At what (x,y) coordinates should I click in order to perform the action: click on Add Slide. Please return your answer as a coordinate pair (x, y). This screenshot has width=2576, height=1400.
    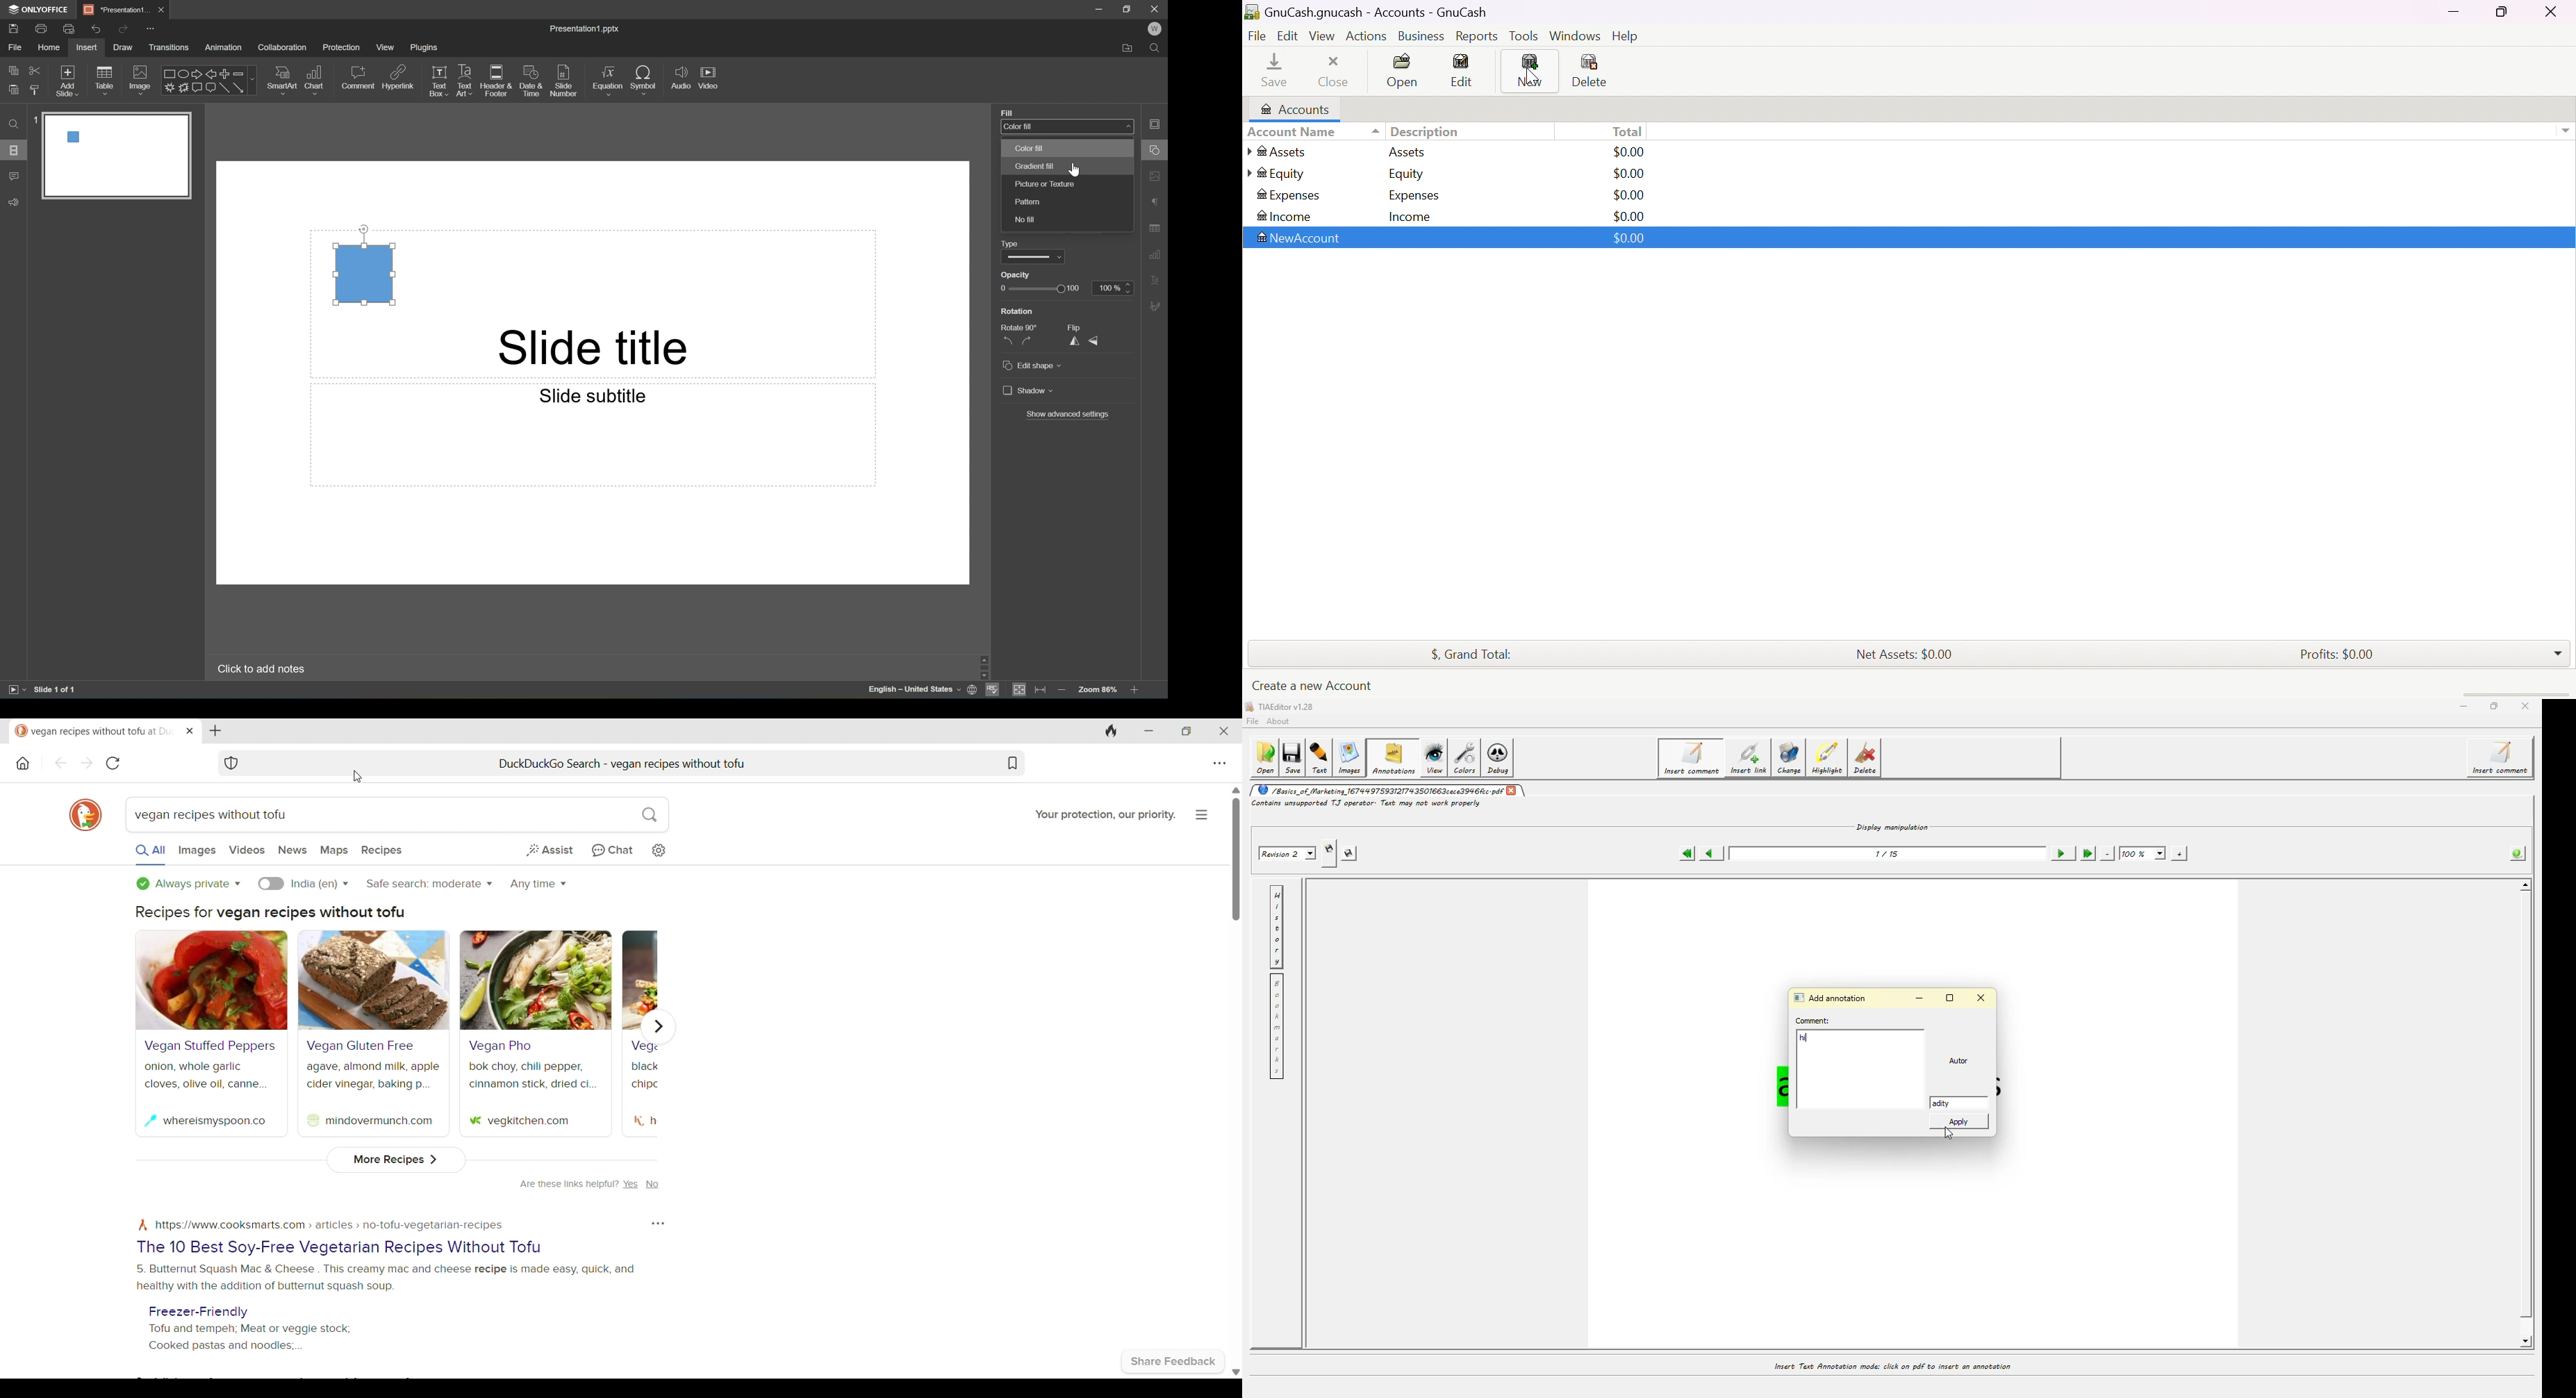
    Looking at the image, I should click on (68, 81).